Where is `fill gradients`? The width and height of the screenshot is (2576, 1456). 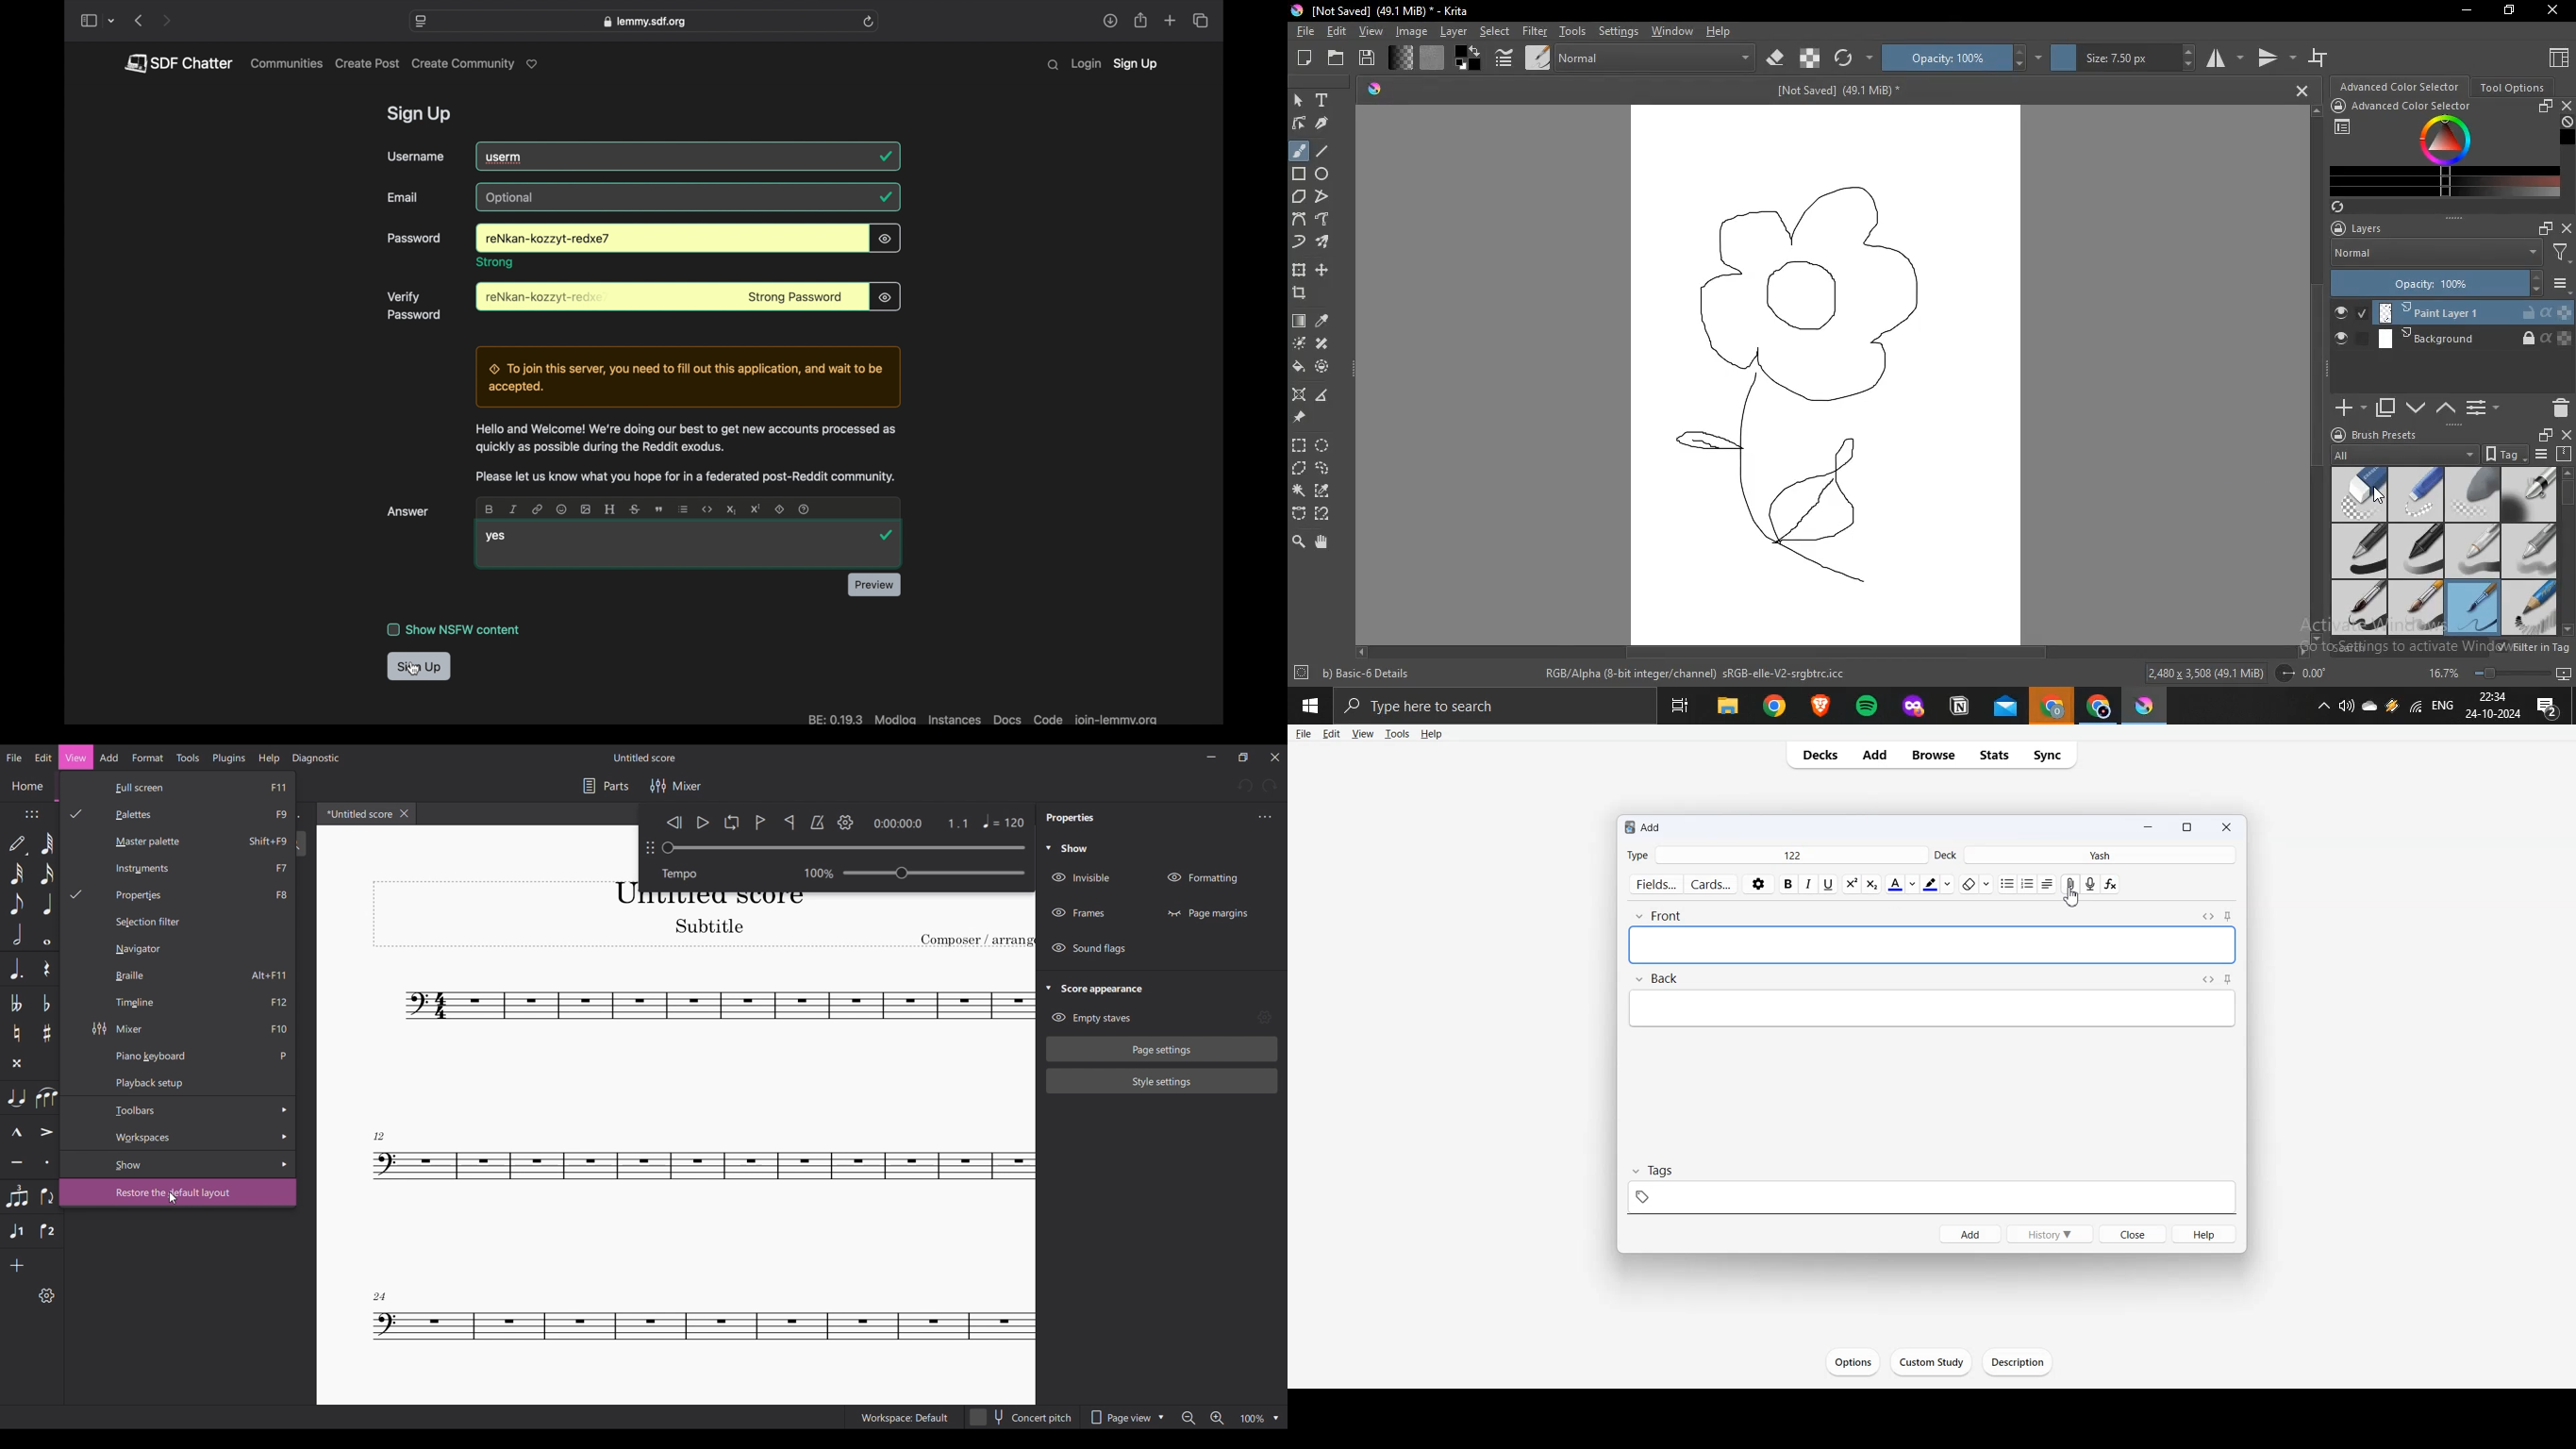 fill gradients is located at coordinates (1403, 58).